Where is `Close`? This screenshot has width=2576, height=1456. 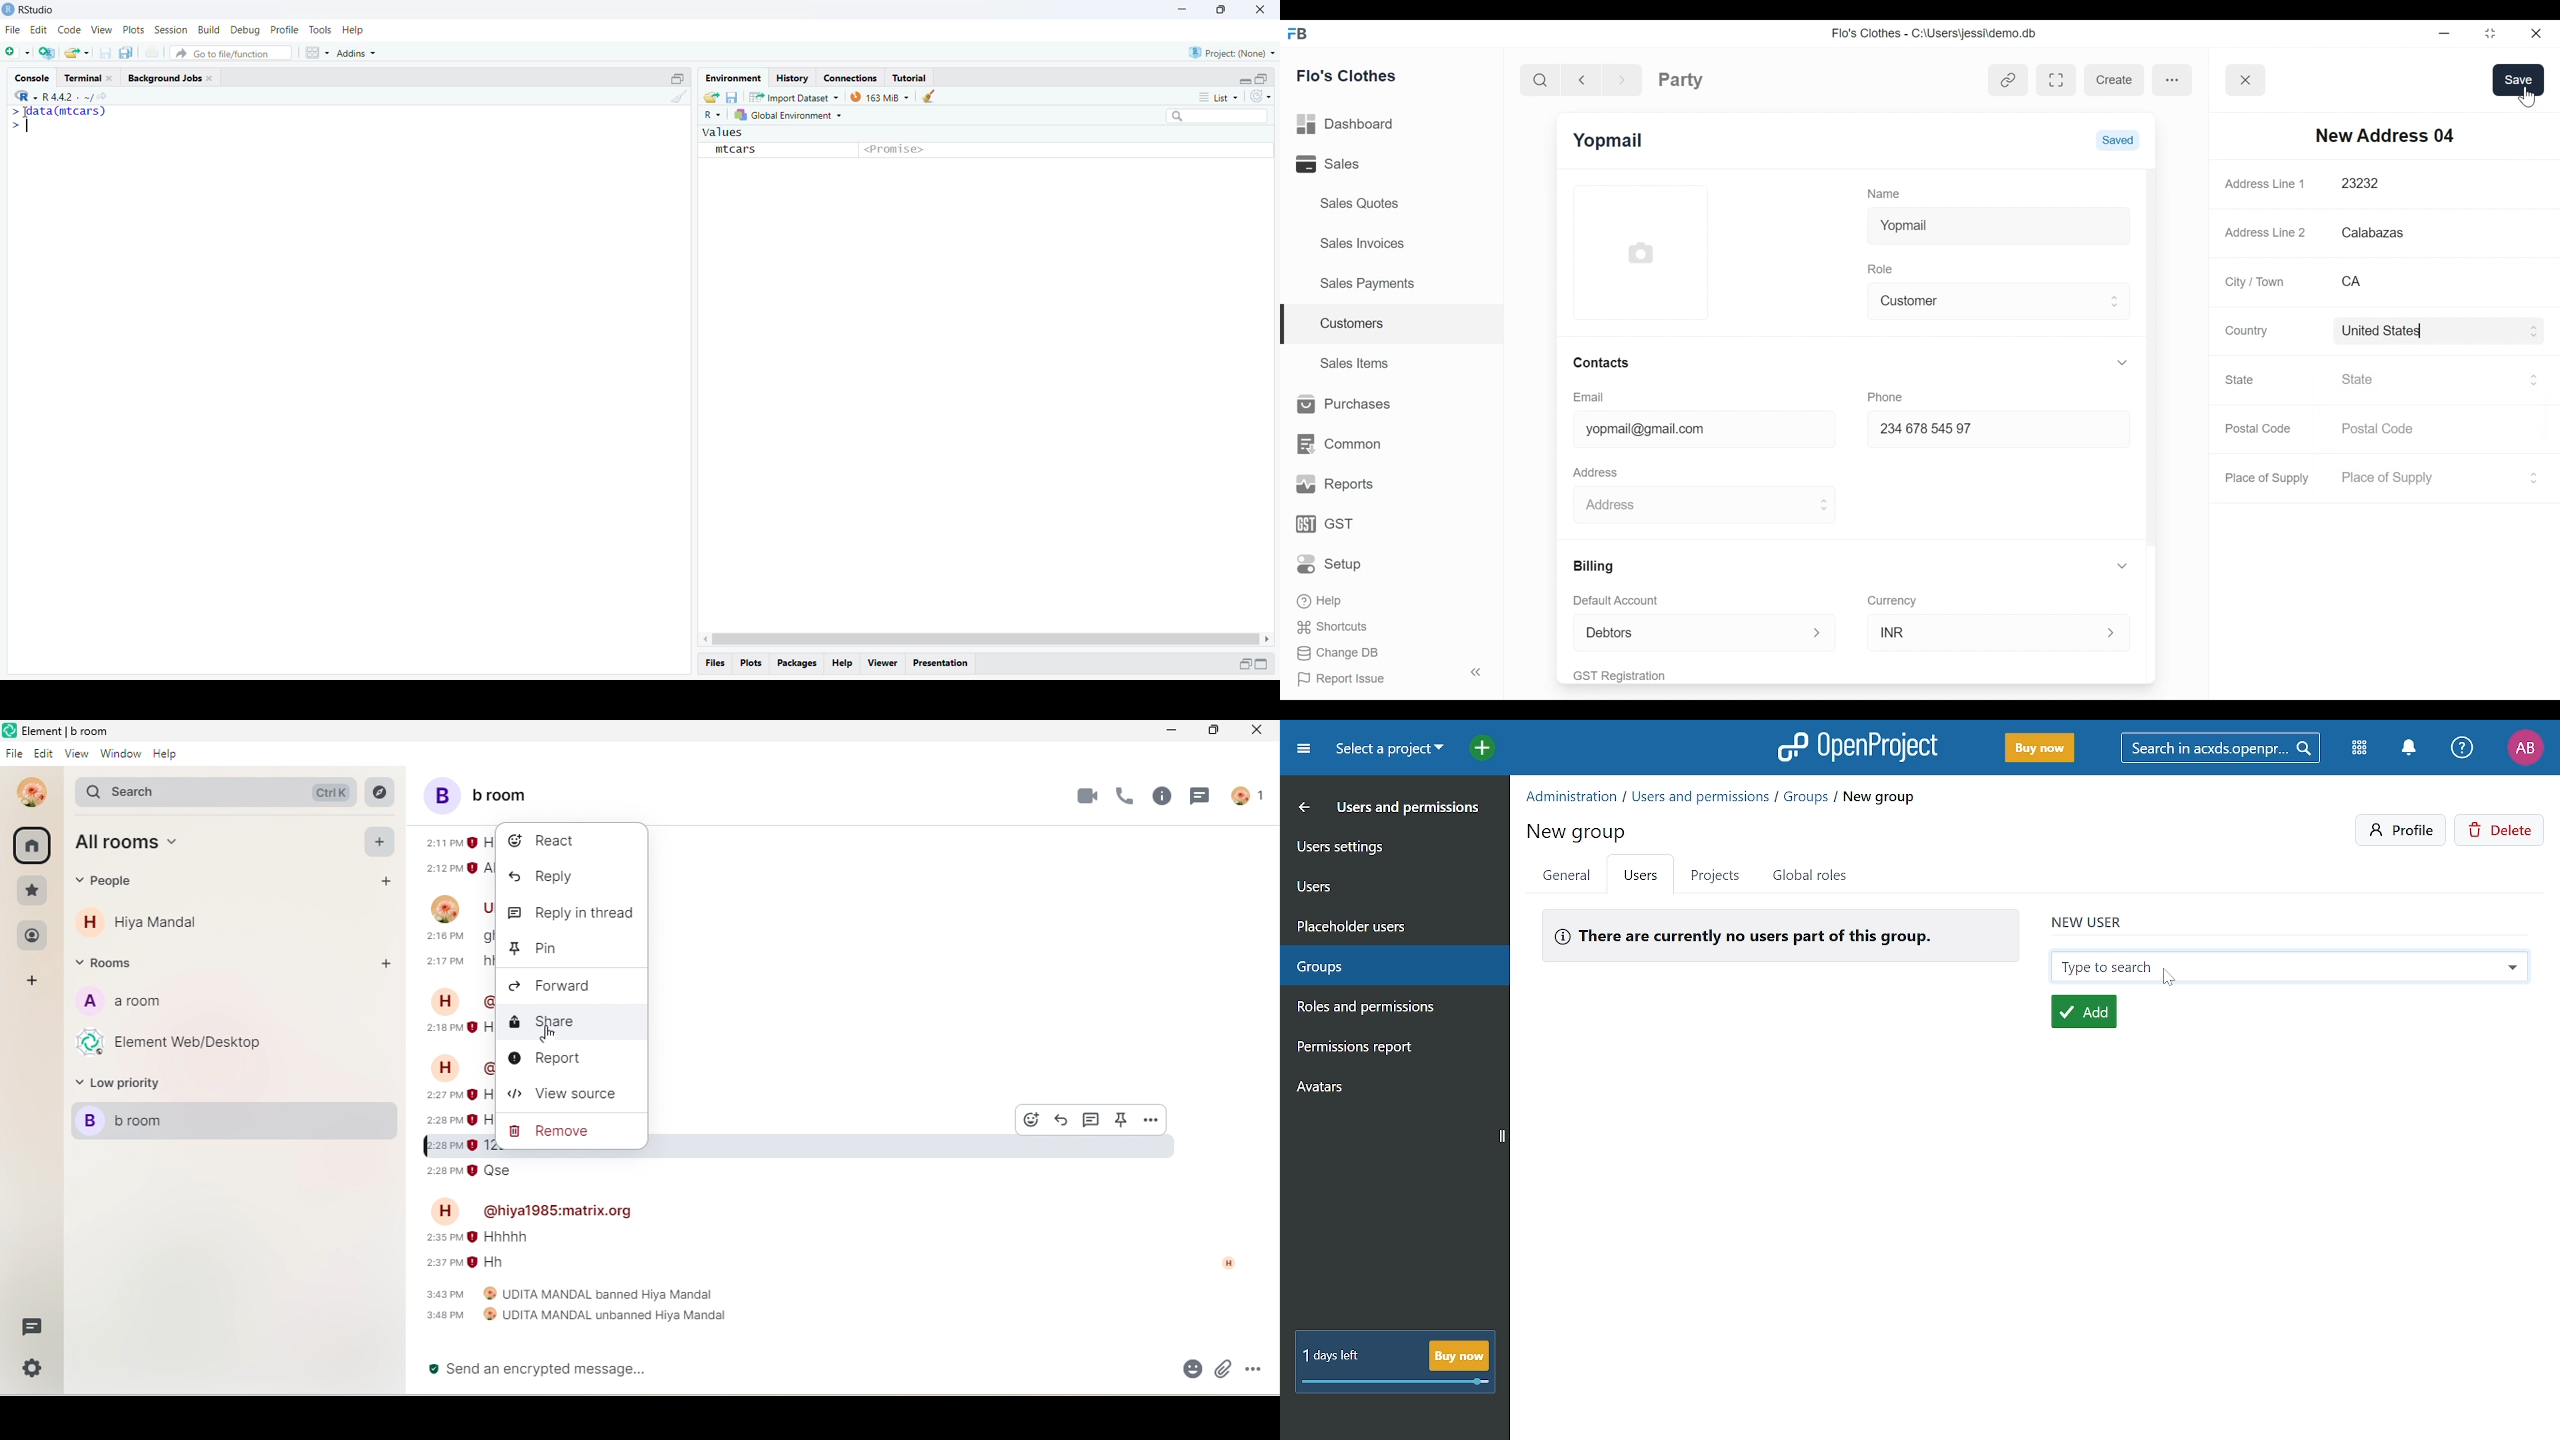
Close is located at coordinates (2534, 33).